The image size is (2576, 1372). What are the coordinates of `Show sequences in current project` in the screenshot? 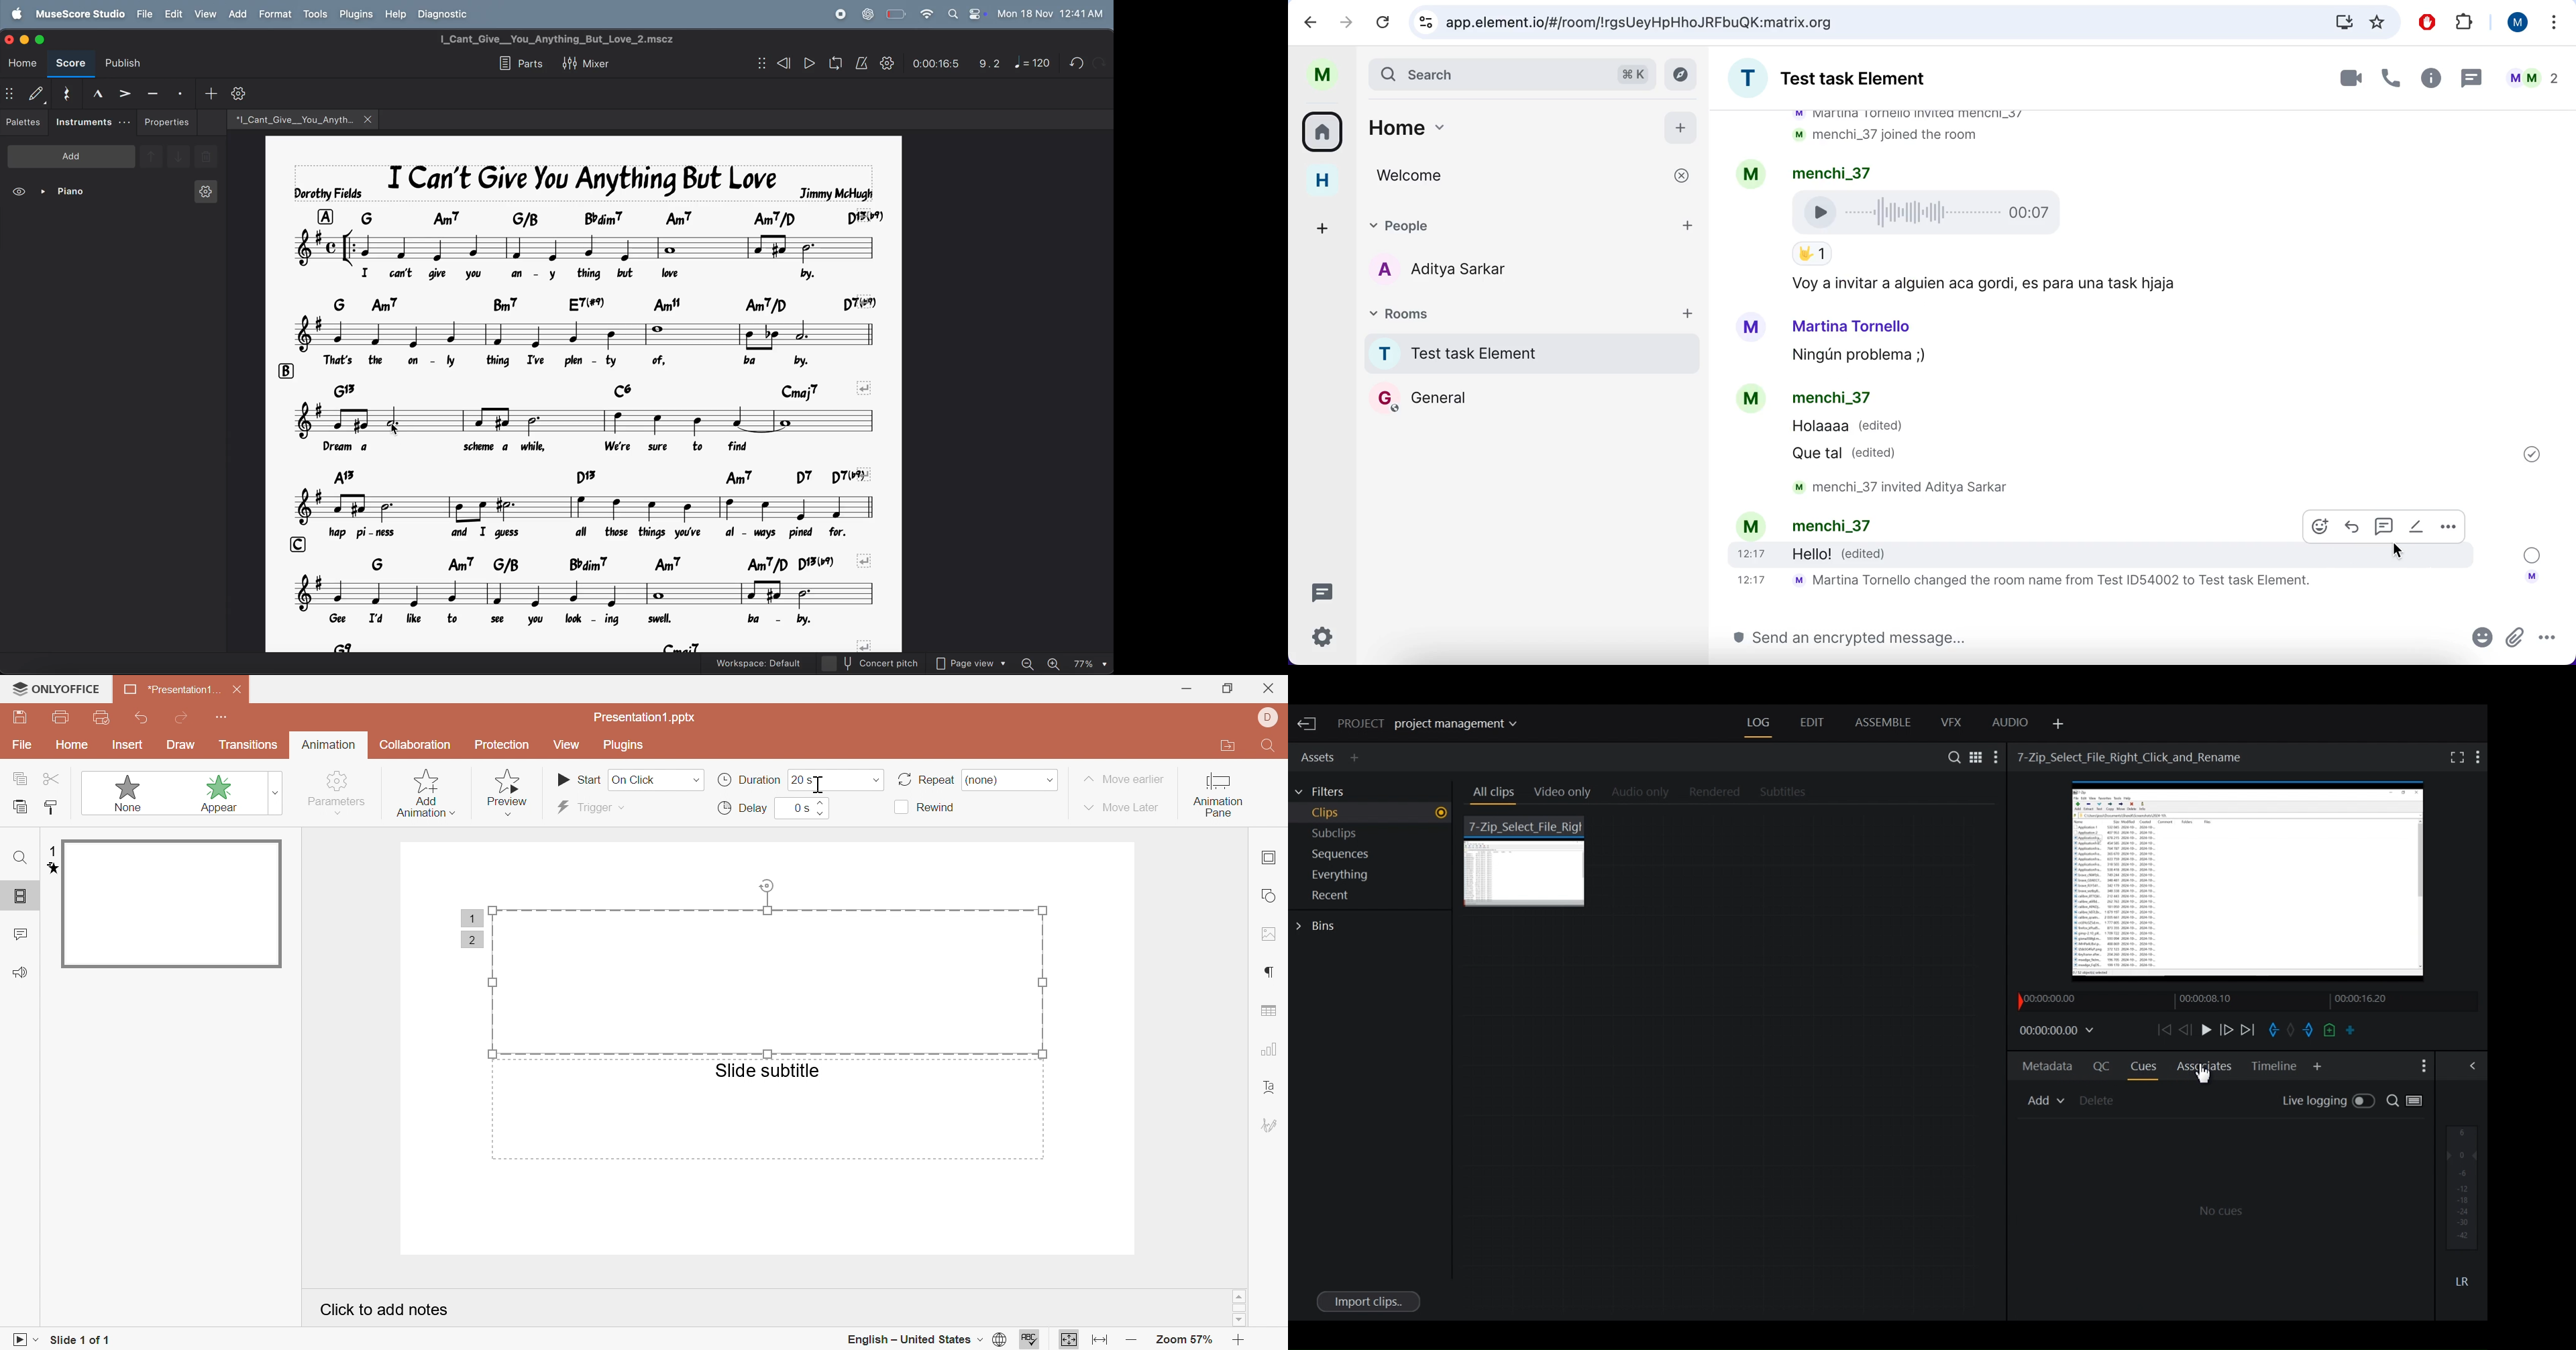 It's located at (1373, 856).